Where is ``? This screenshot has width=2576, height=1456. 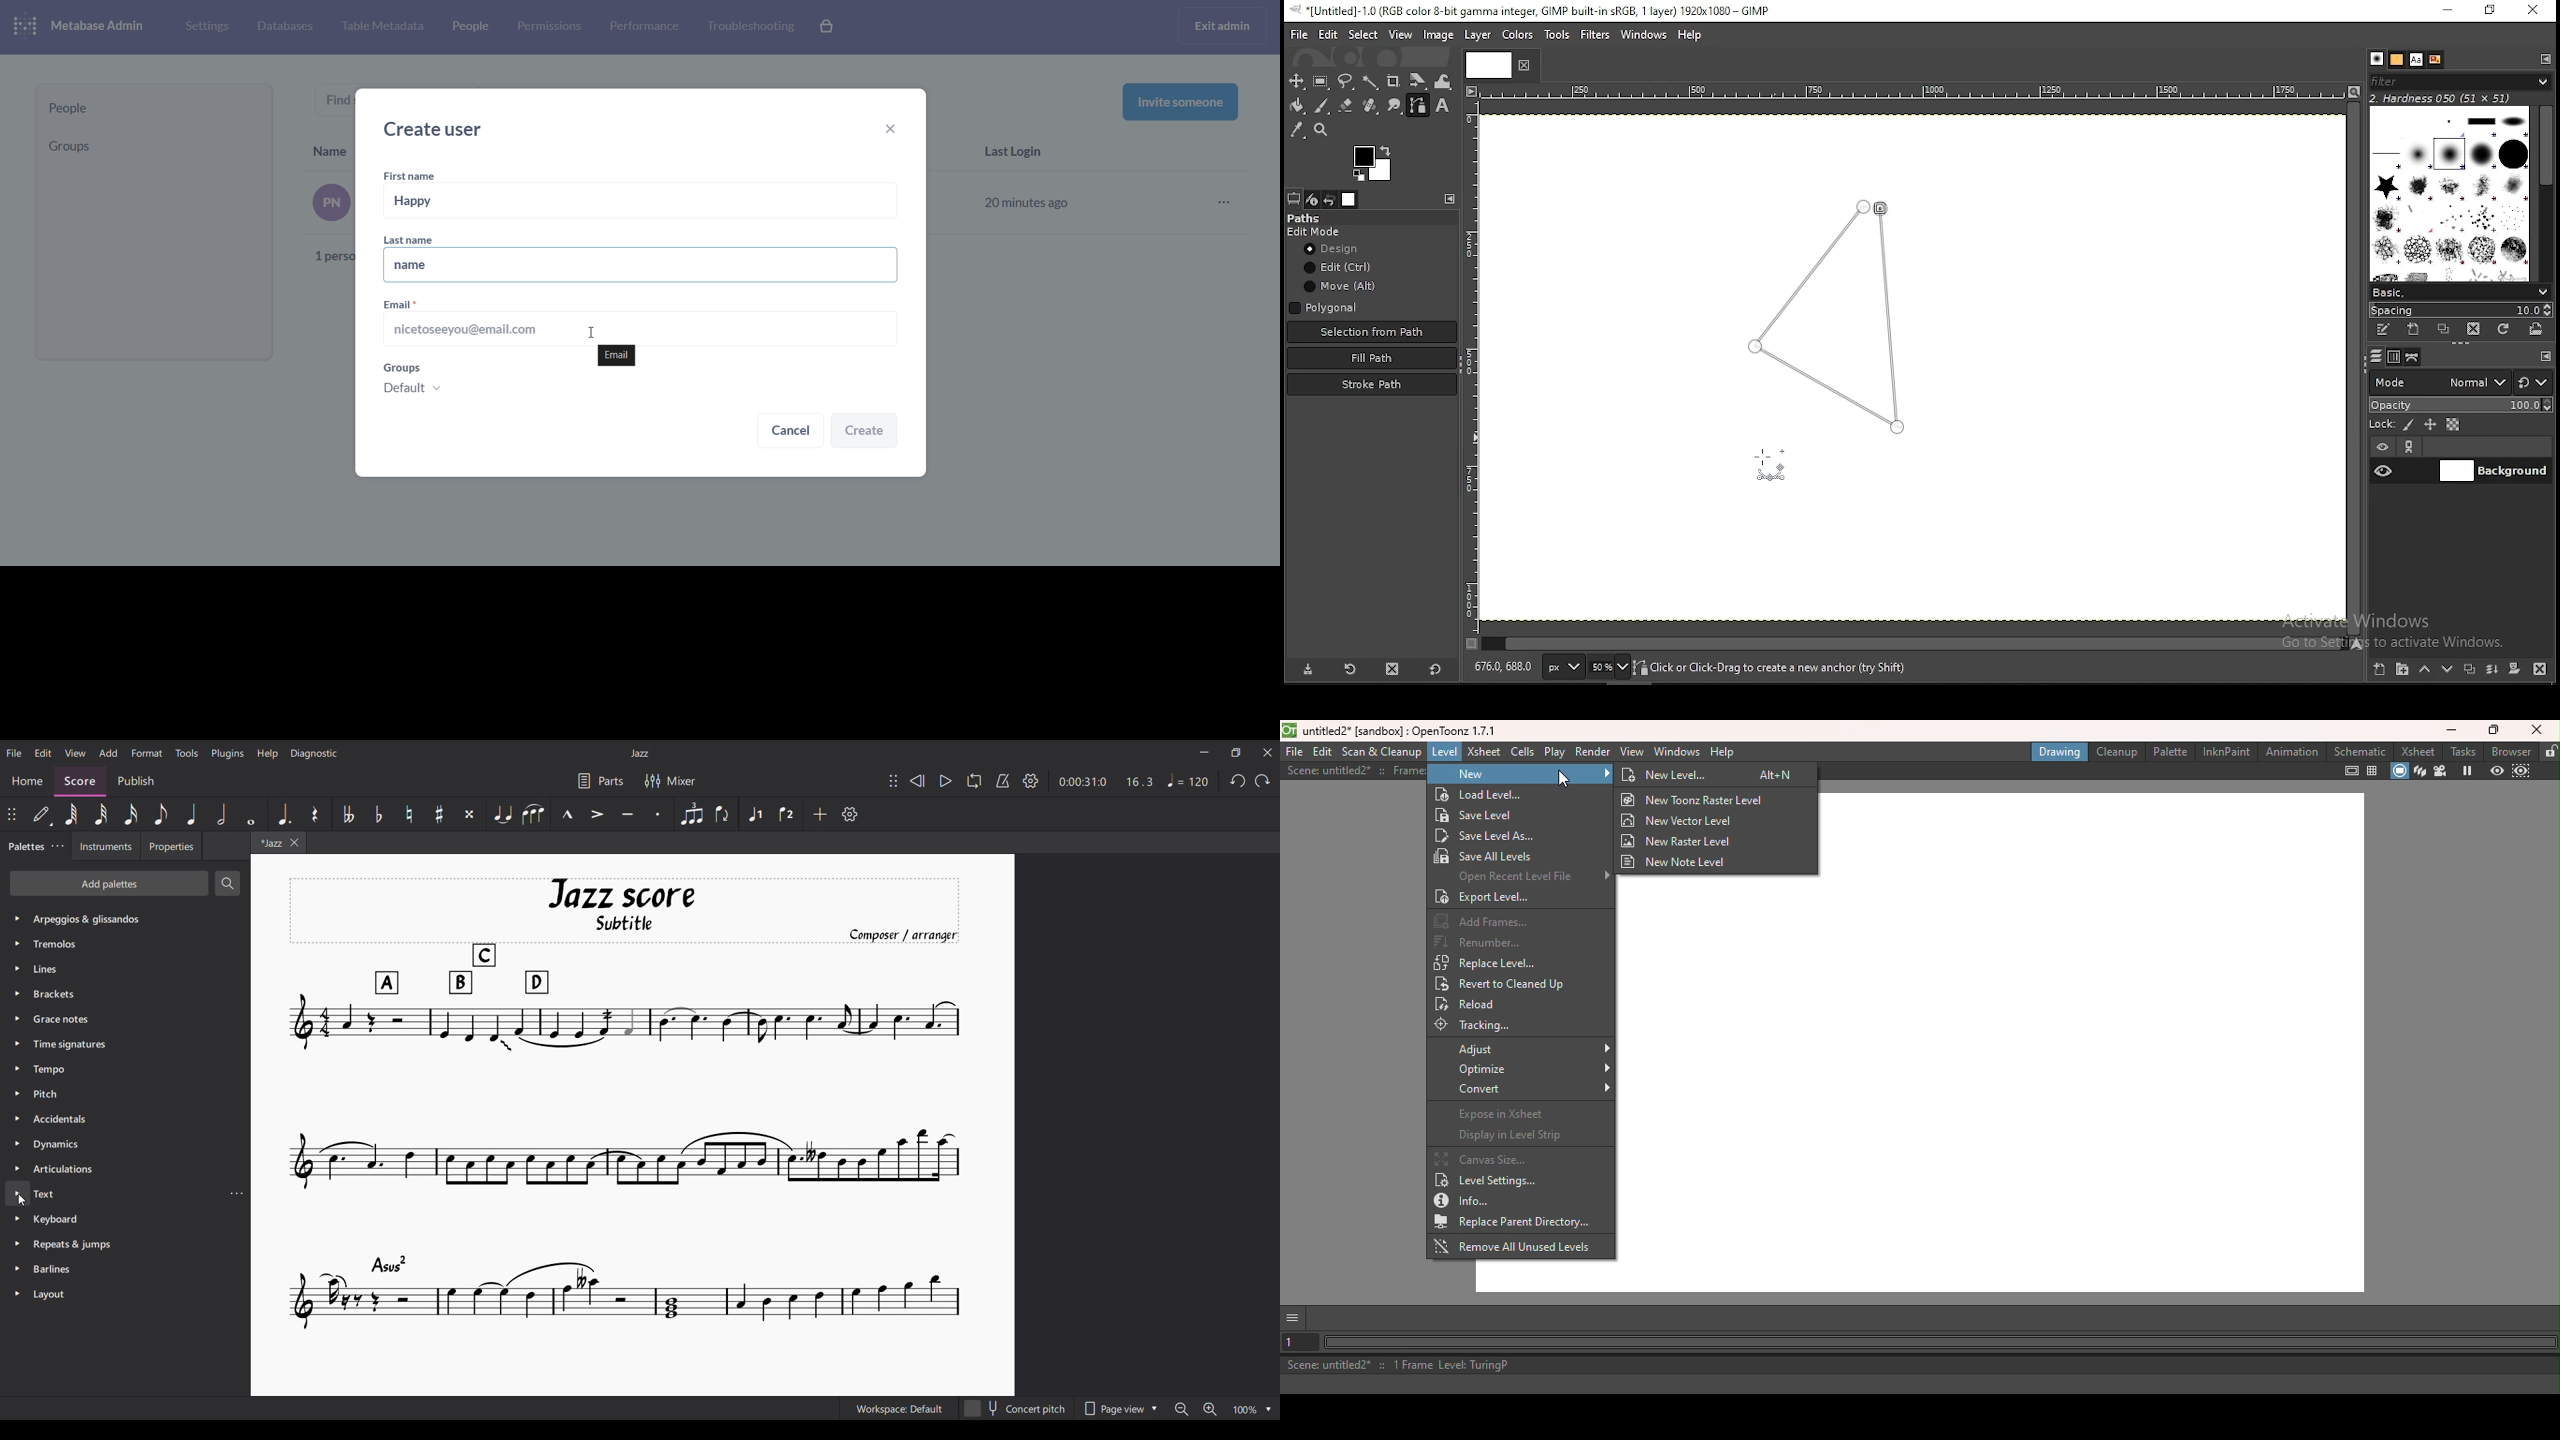
 is located at coordinates (73, 1045).